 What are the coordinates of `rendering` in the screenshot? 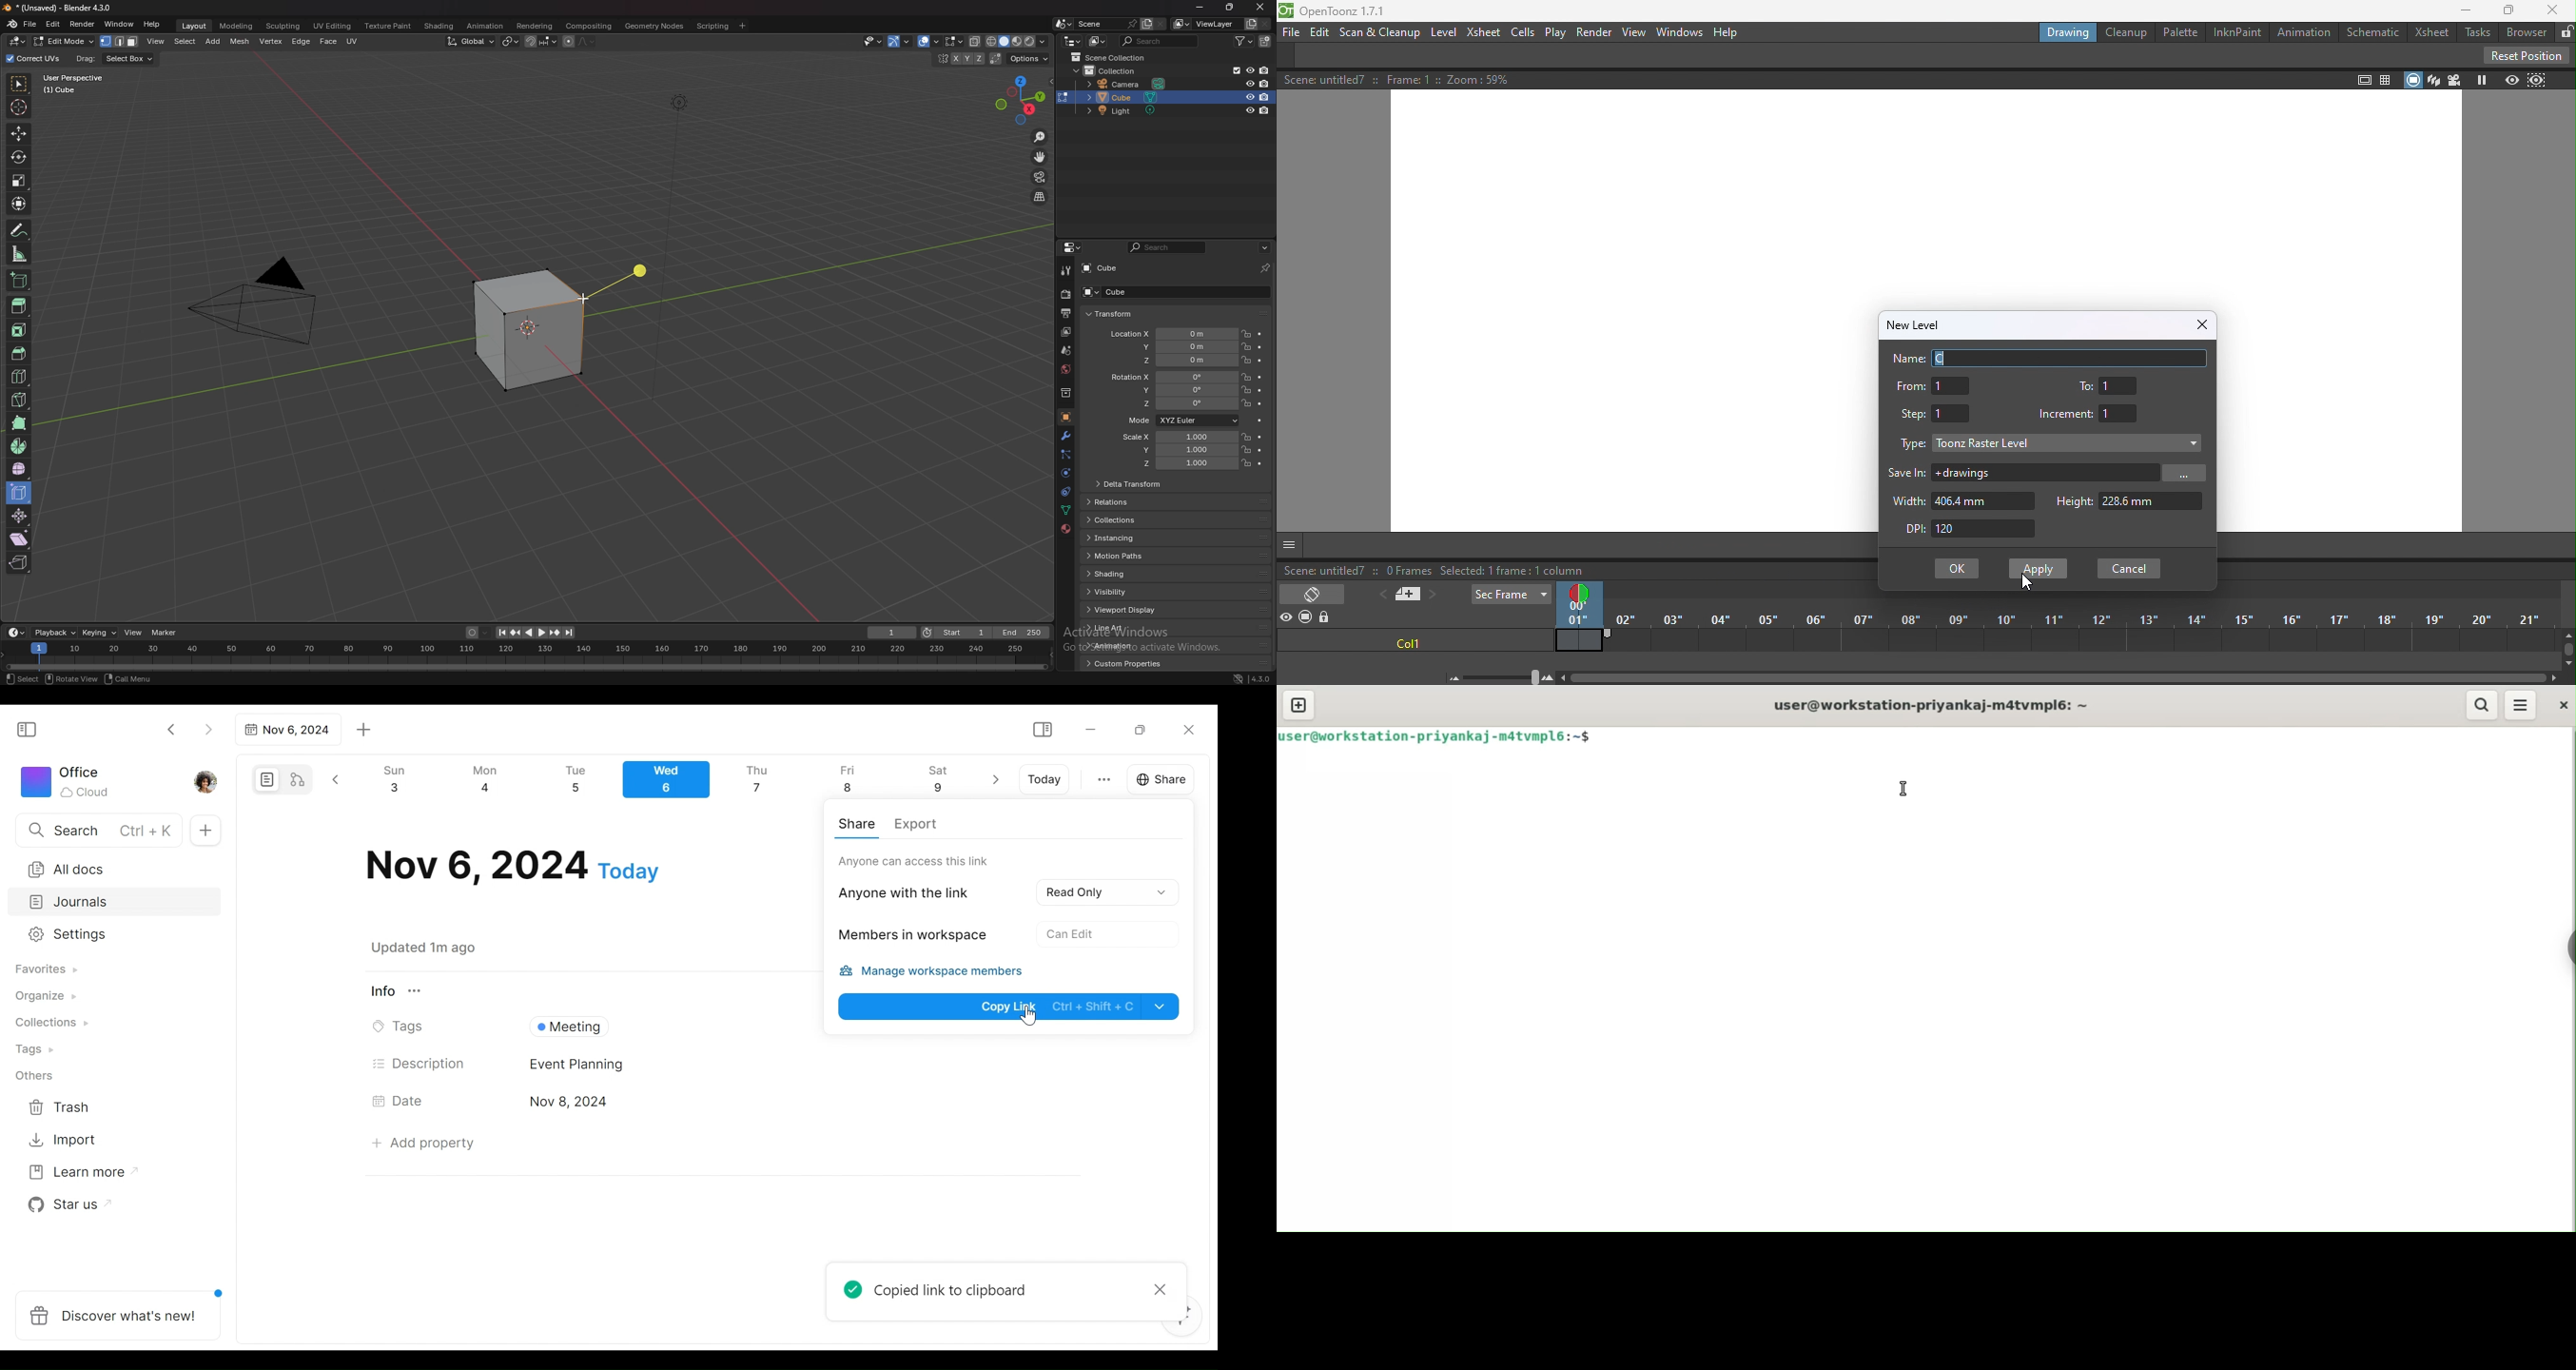 It's located at (535, 26).